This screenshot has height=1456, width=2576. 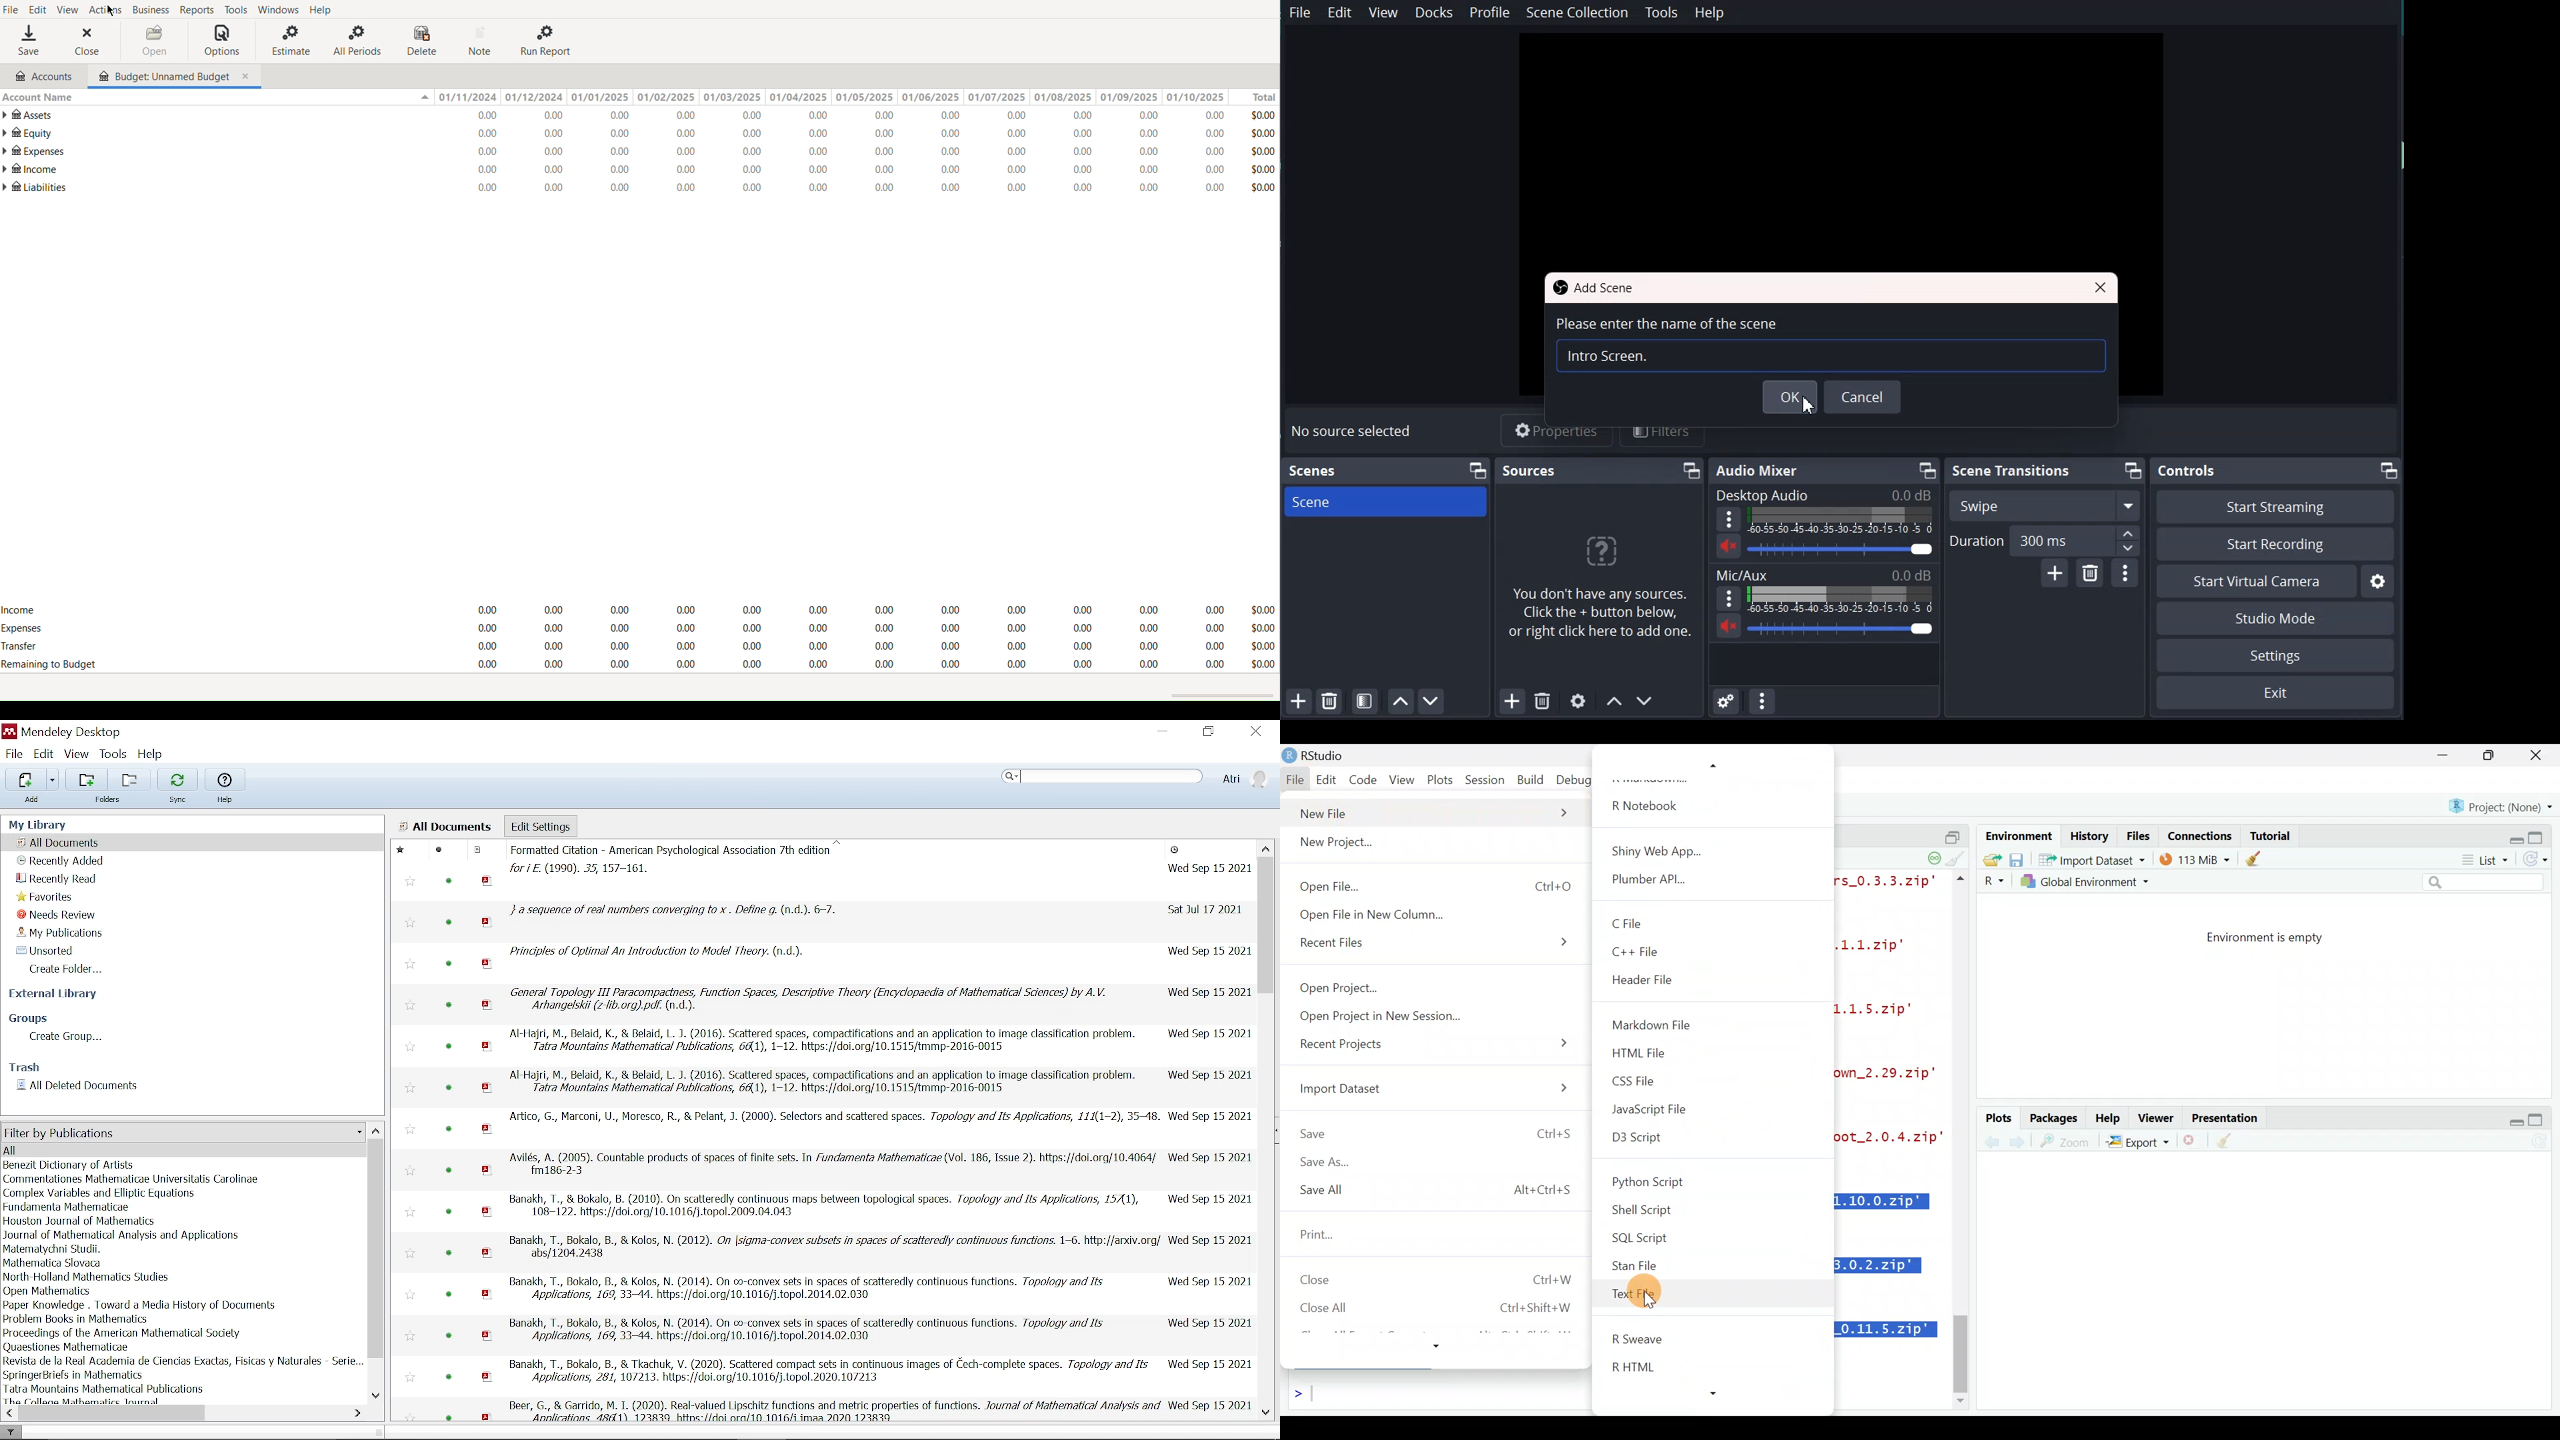 I want to click on Filters, so click(x=1662, y=433).